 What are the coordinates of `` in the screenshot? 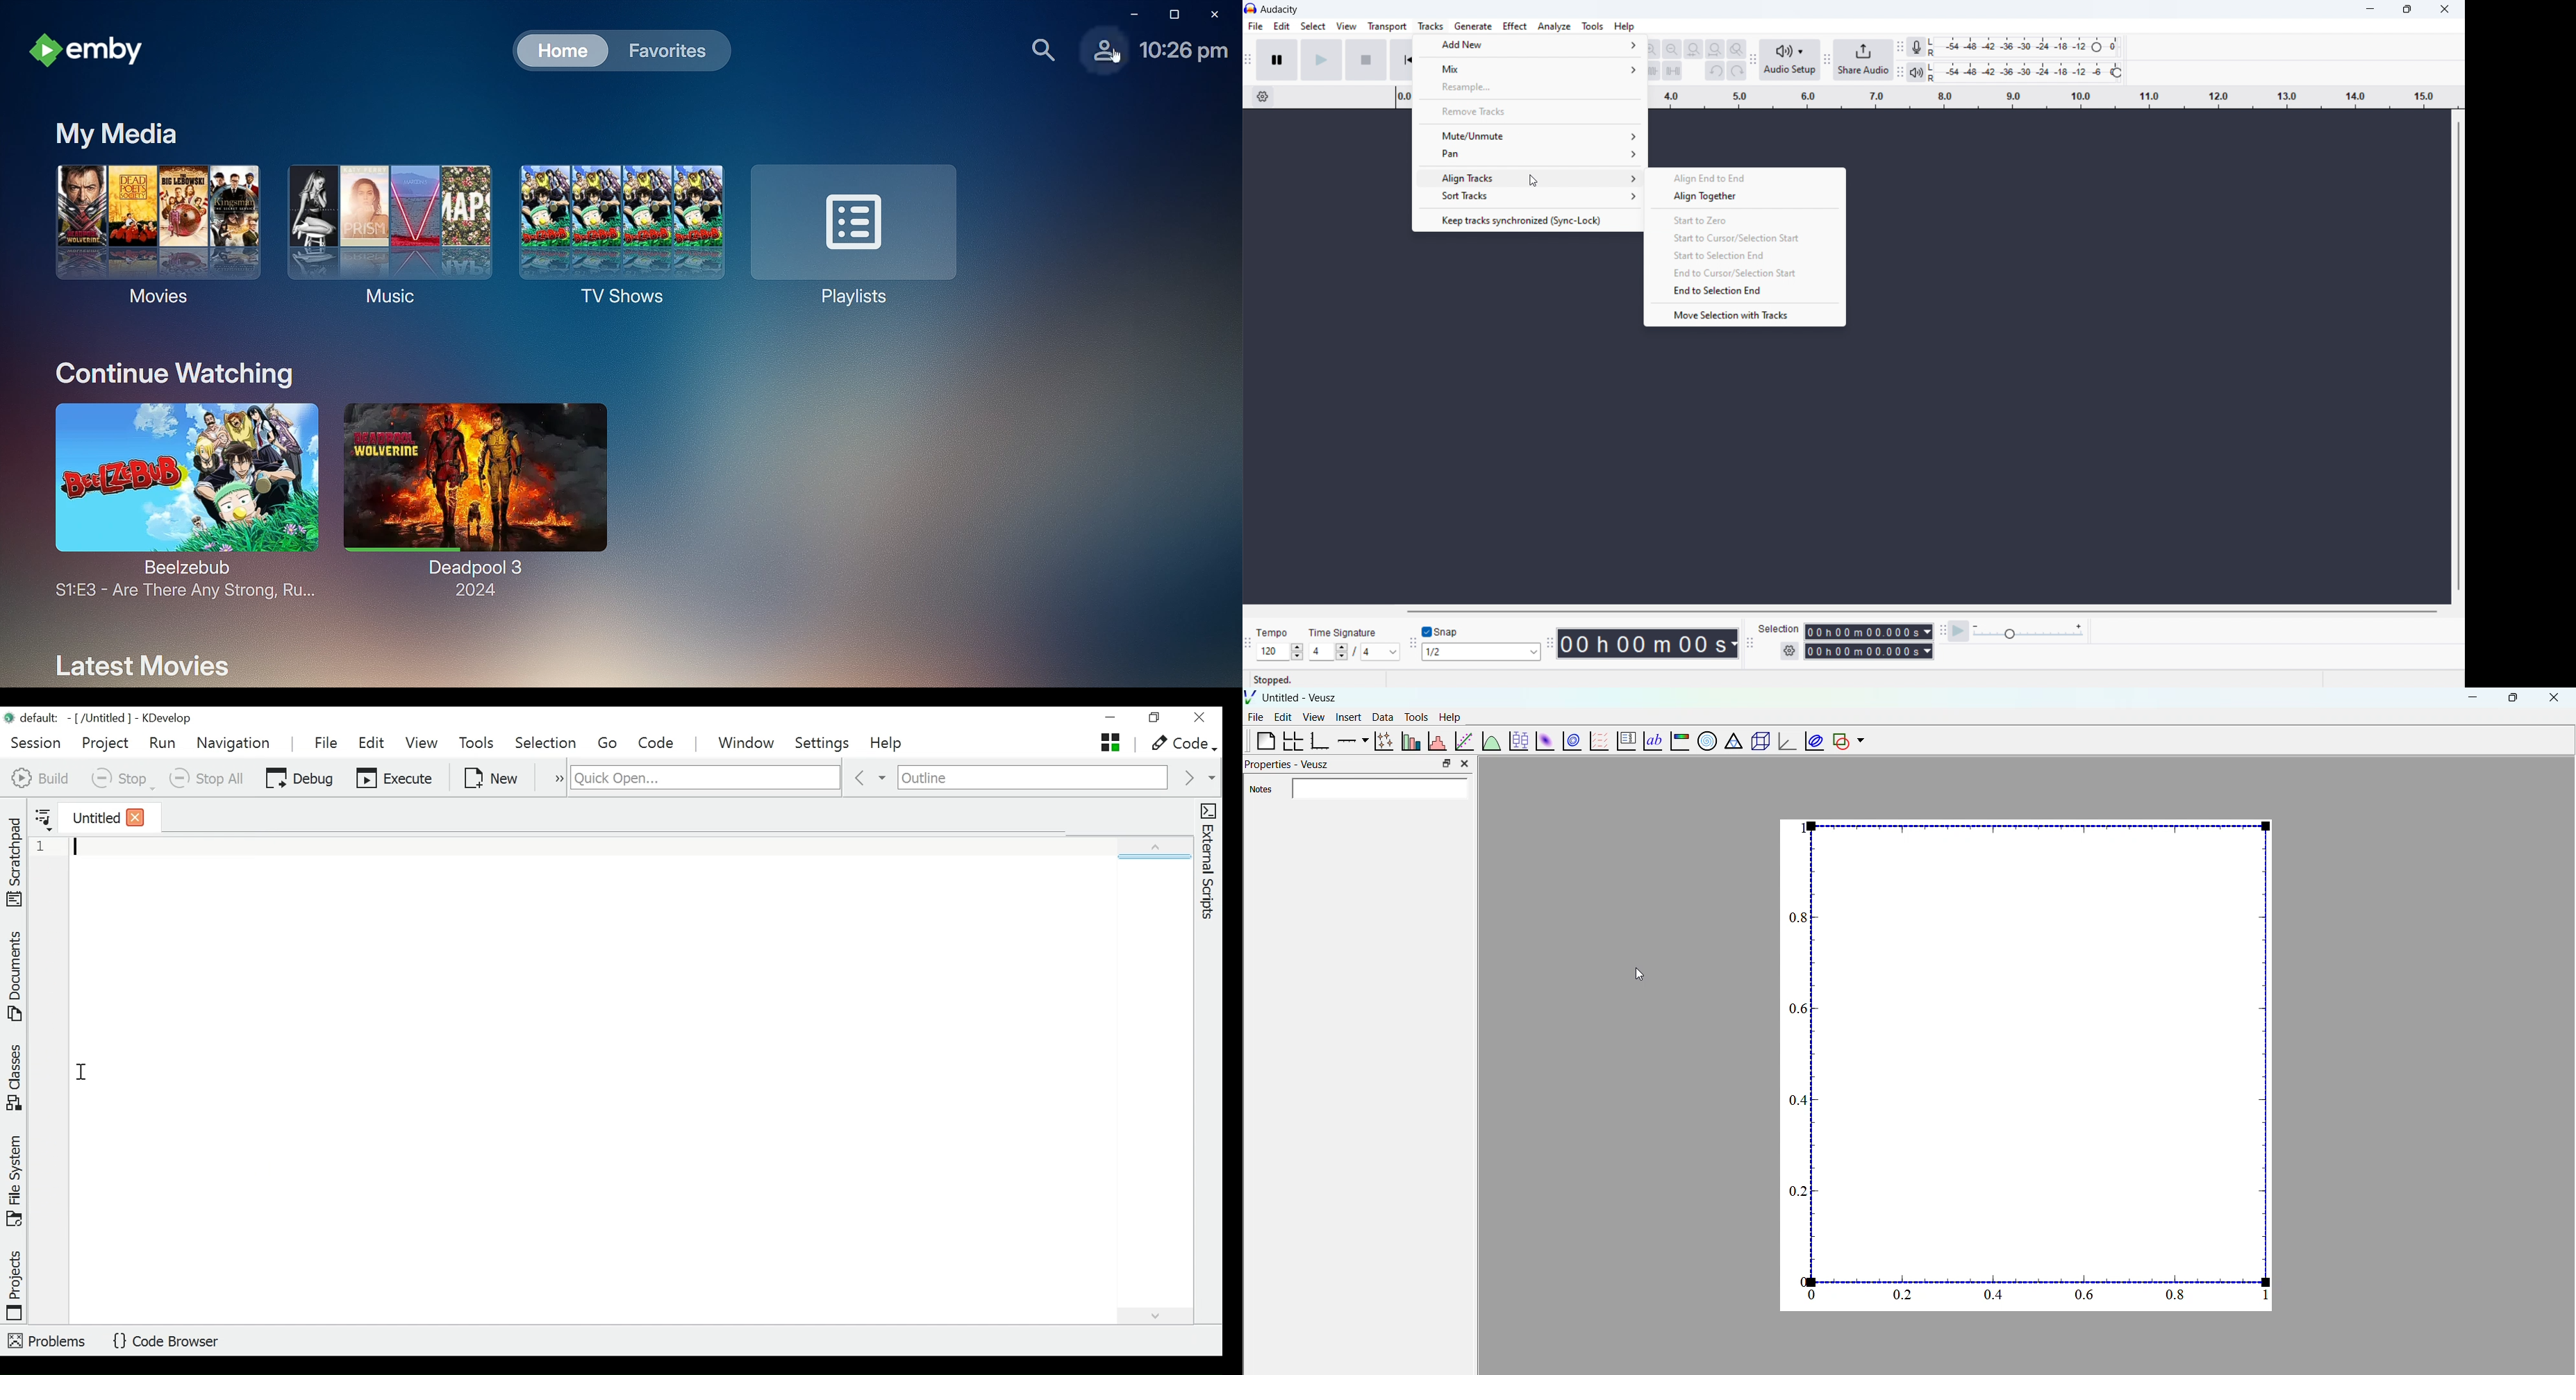 It's located at (1942, 630).